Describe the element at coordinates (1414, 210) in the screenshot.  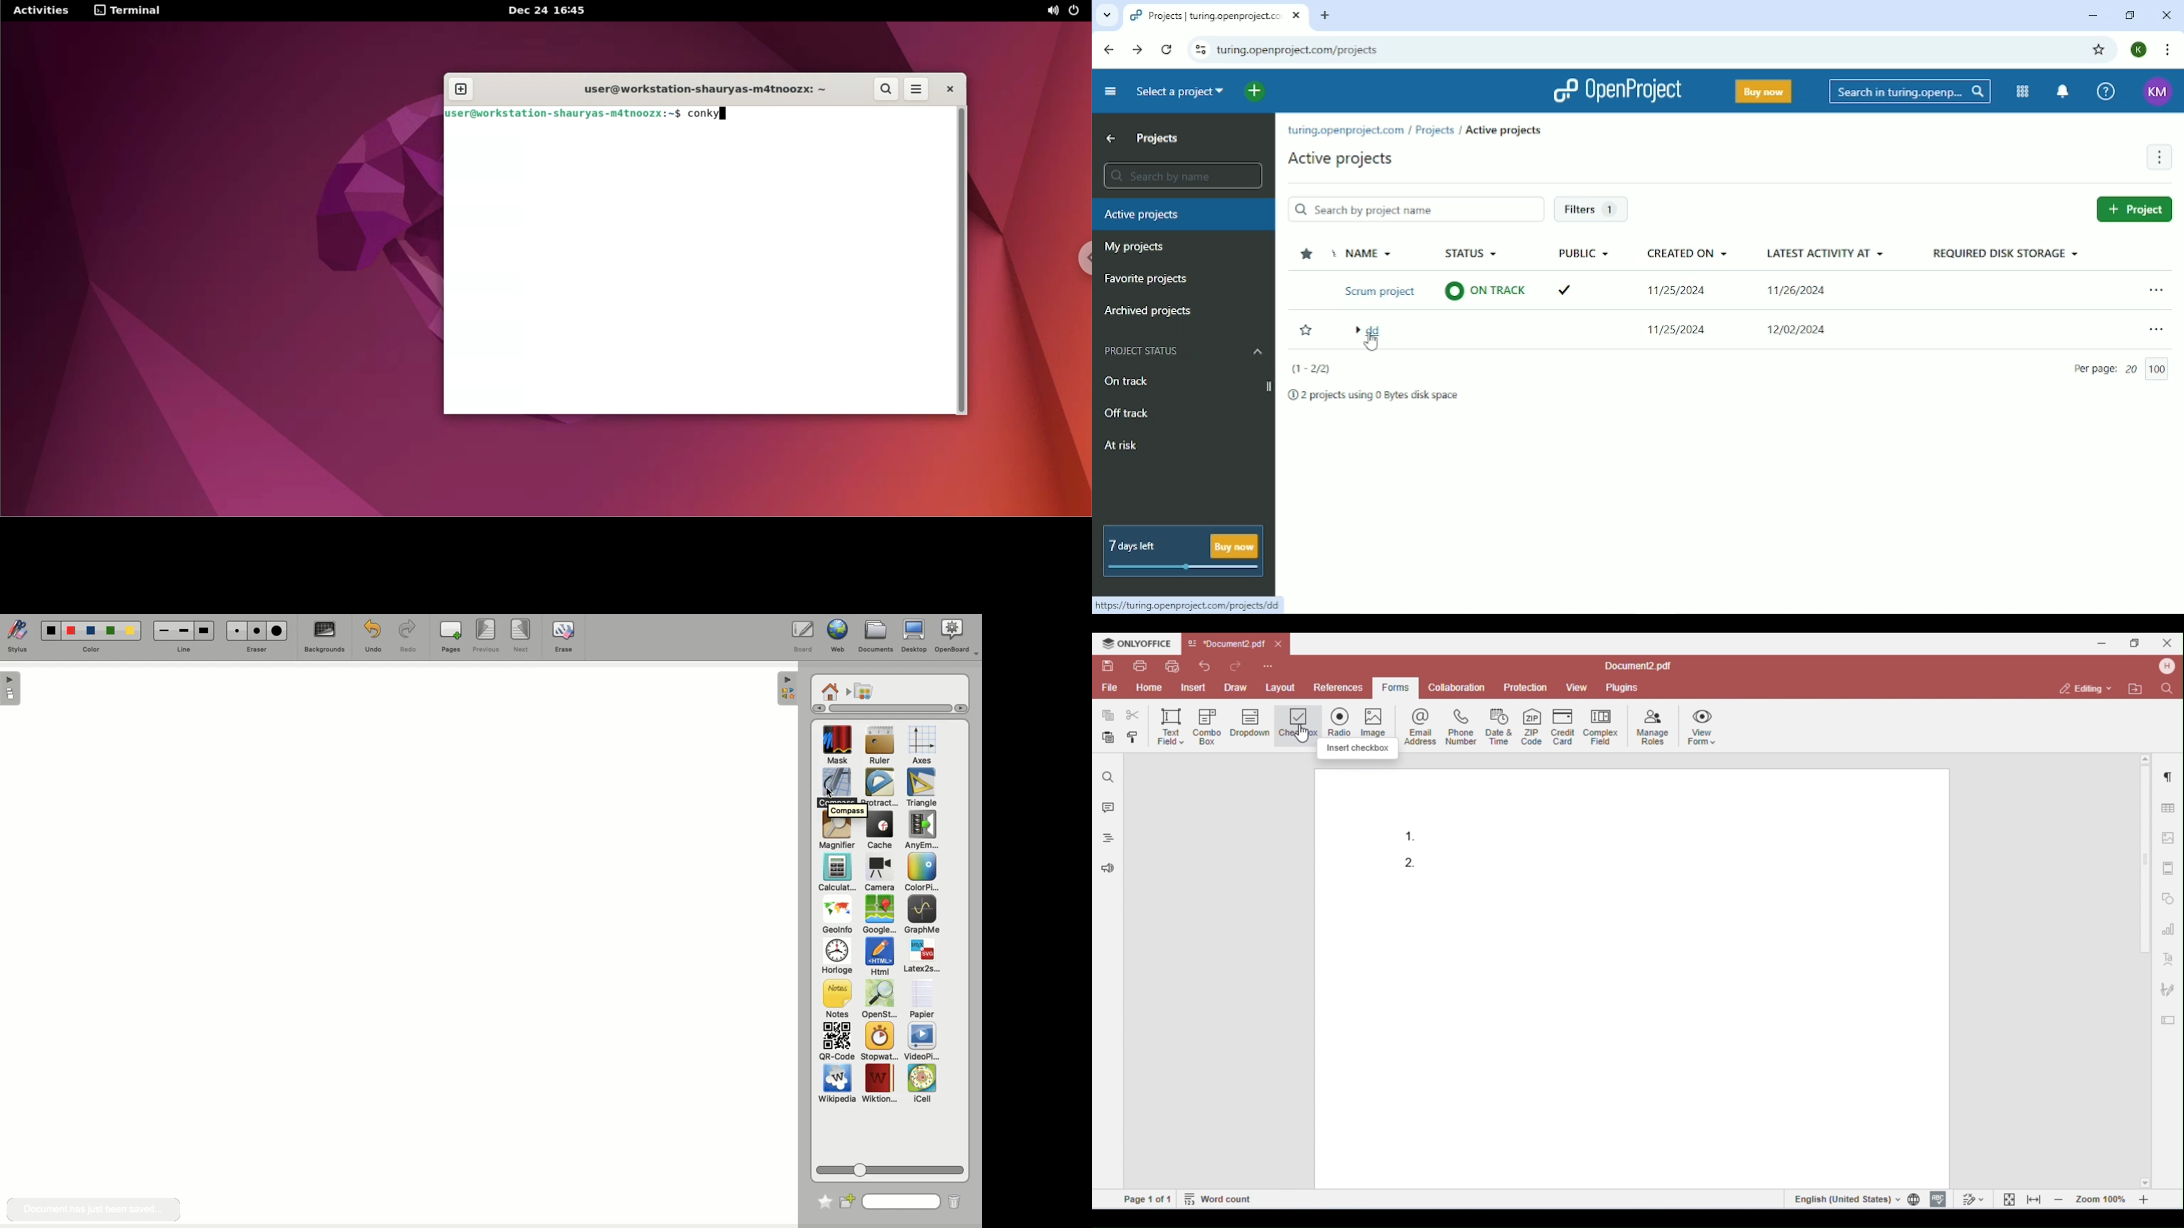
I see `Search by project name` at that location.